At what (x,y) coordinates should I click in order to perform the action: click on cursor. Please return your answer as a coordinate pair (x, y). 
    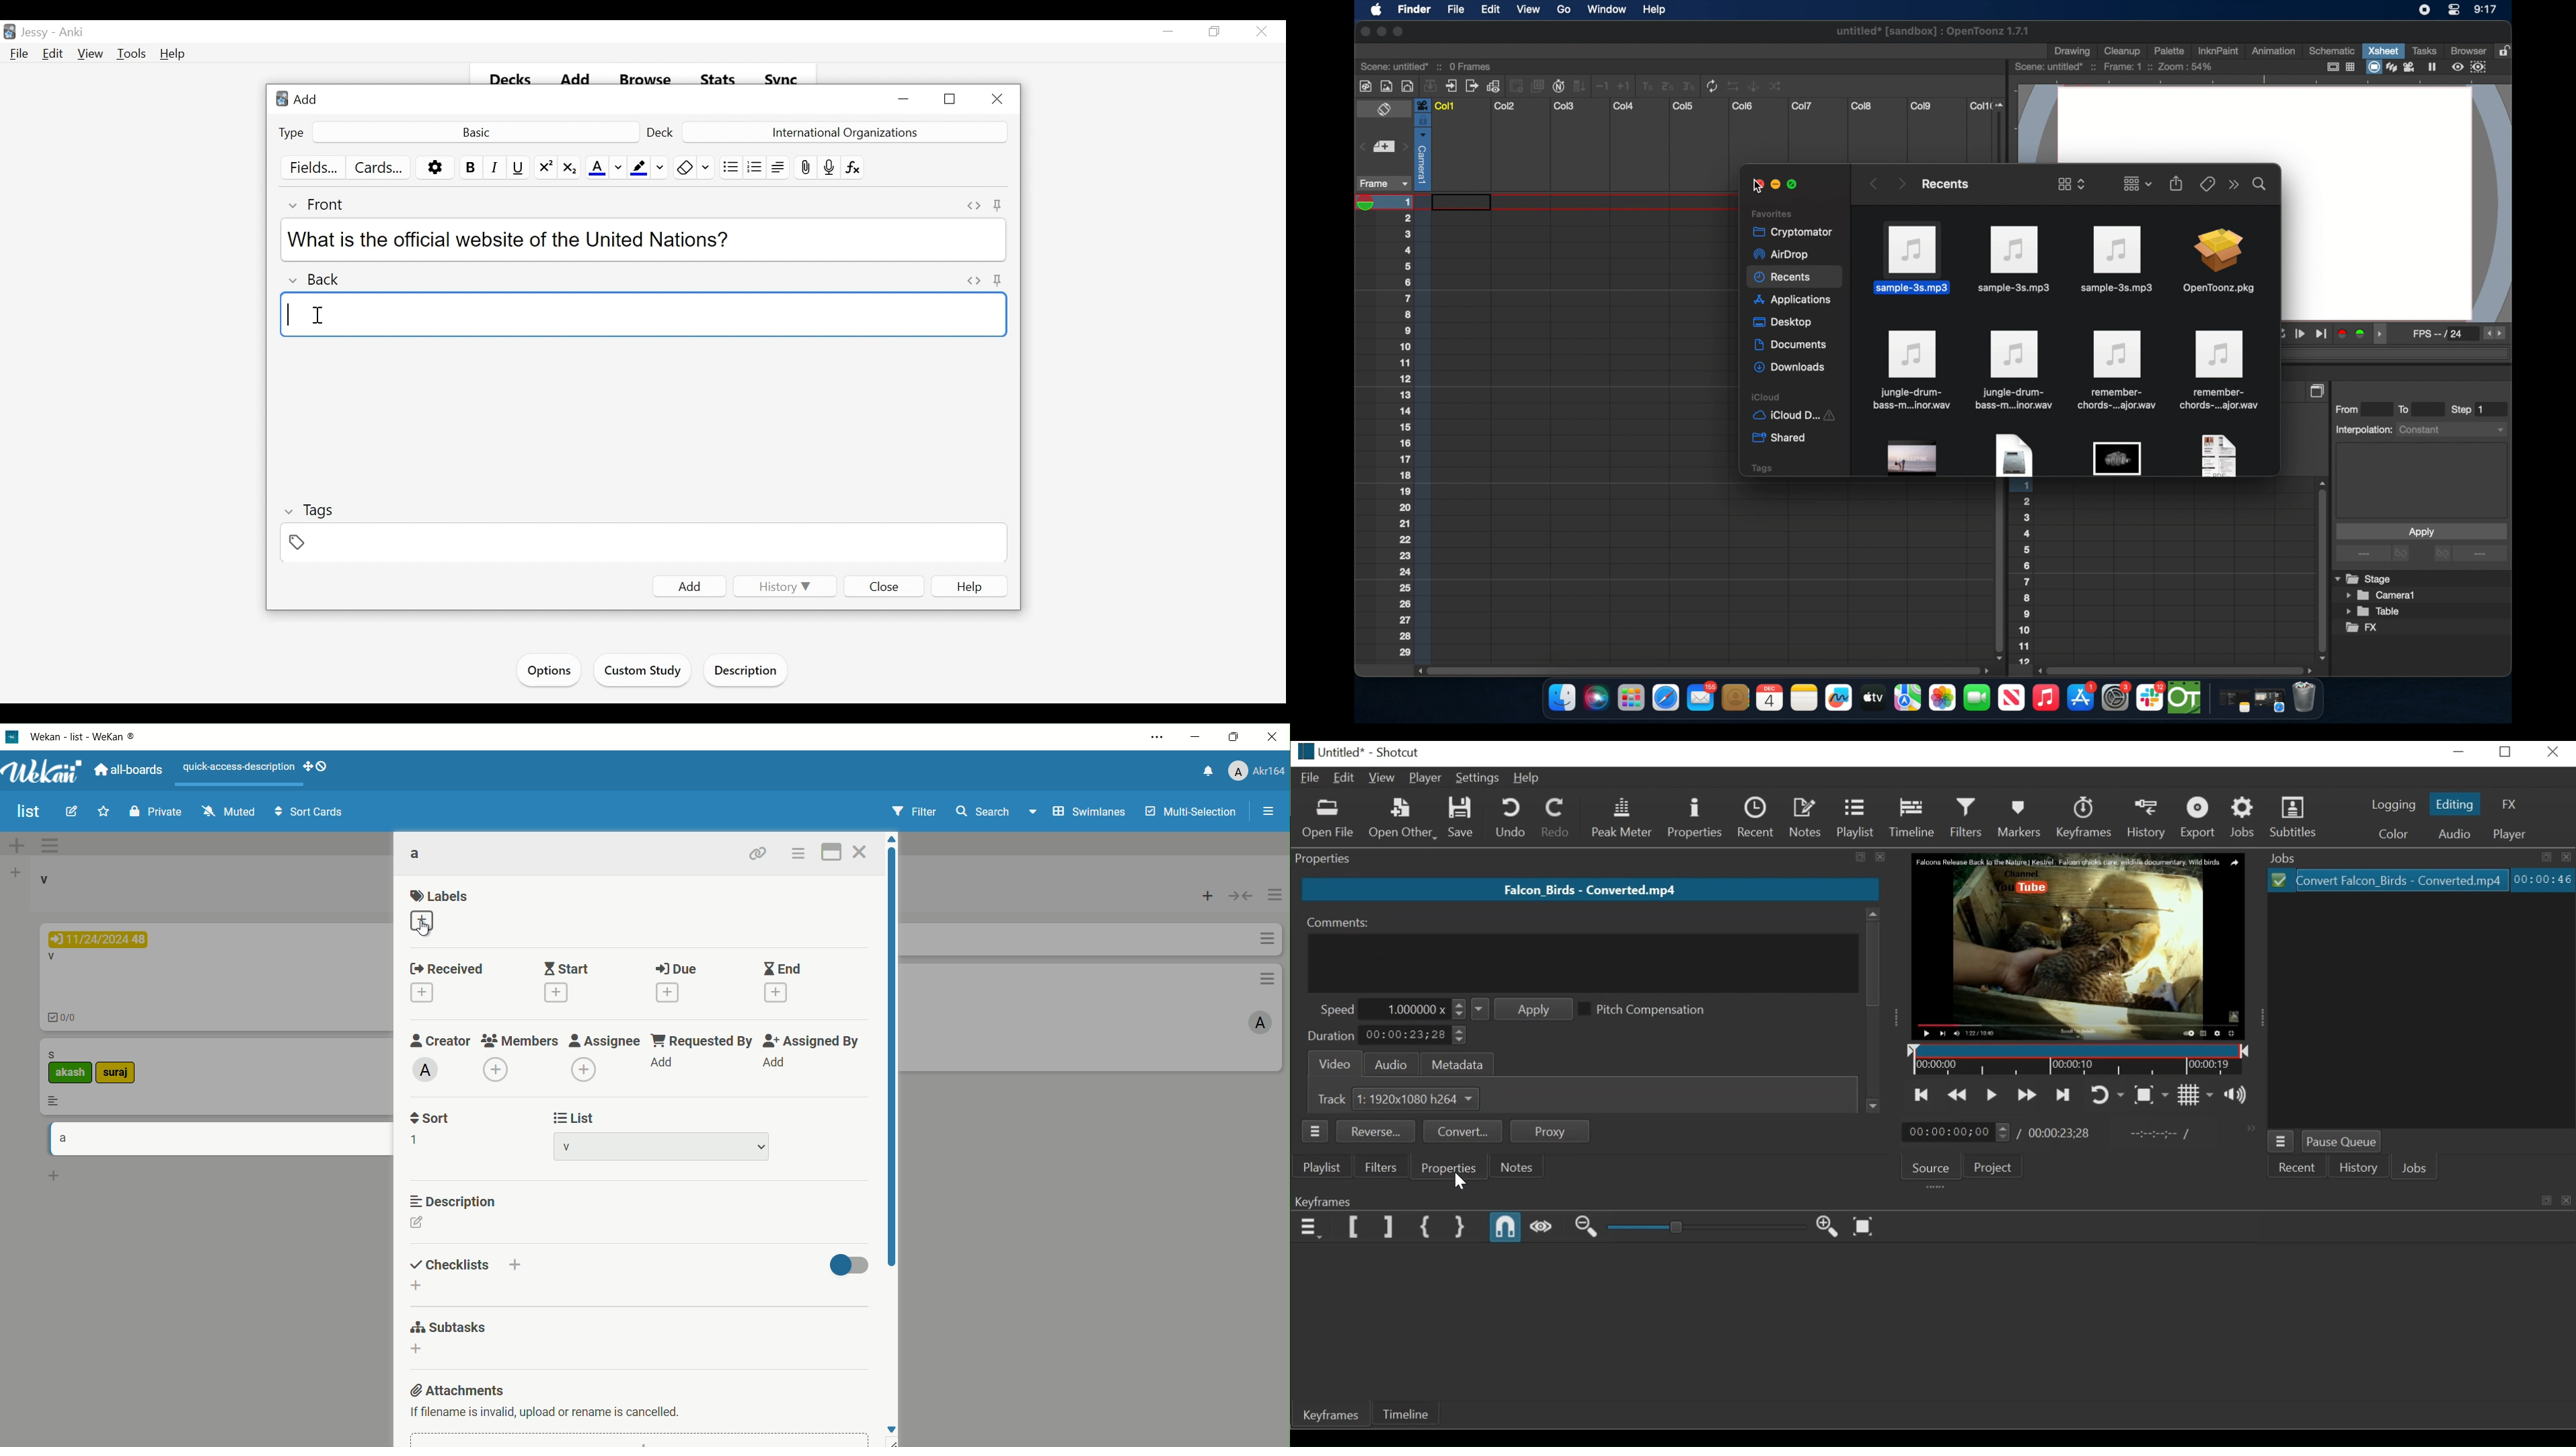
    Looking at the image, I should click on (1754, 188).